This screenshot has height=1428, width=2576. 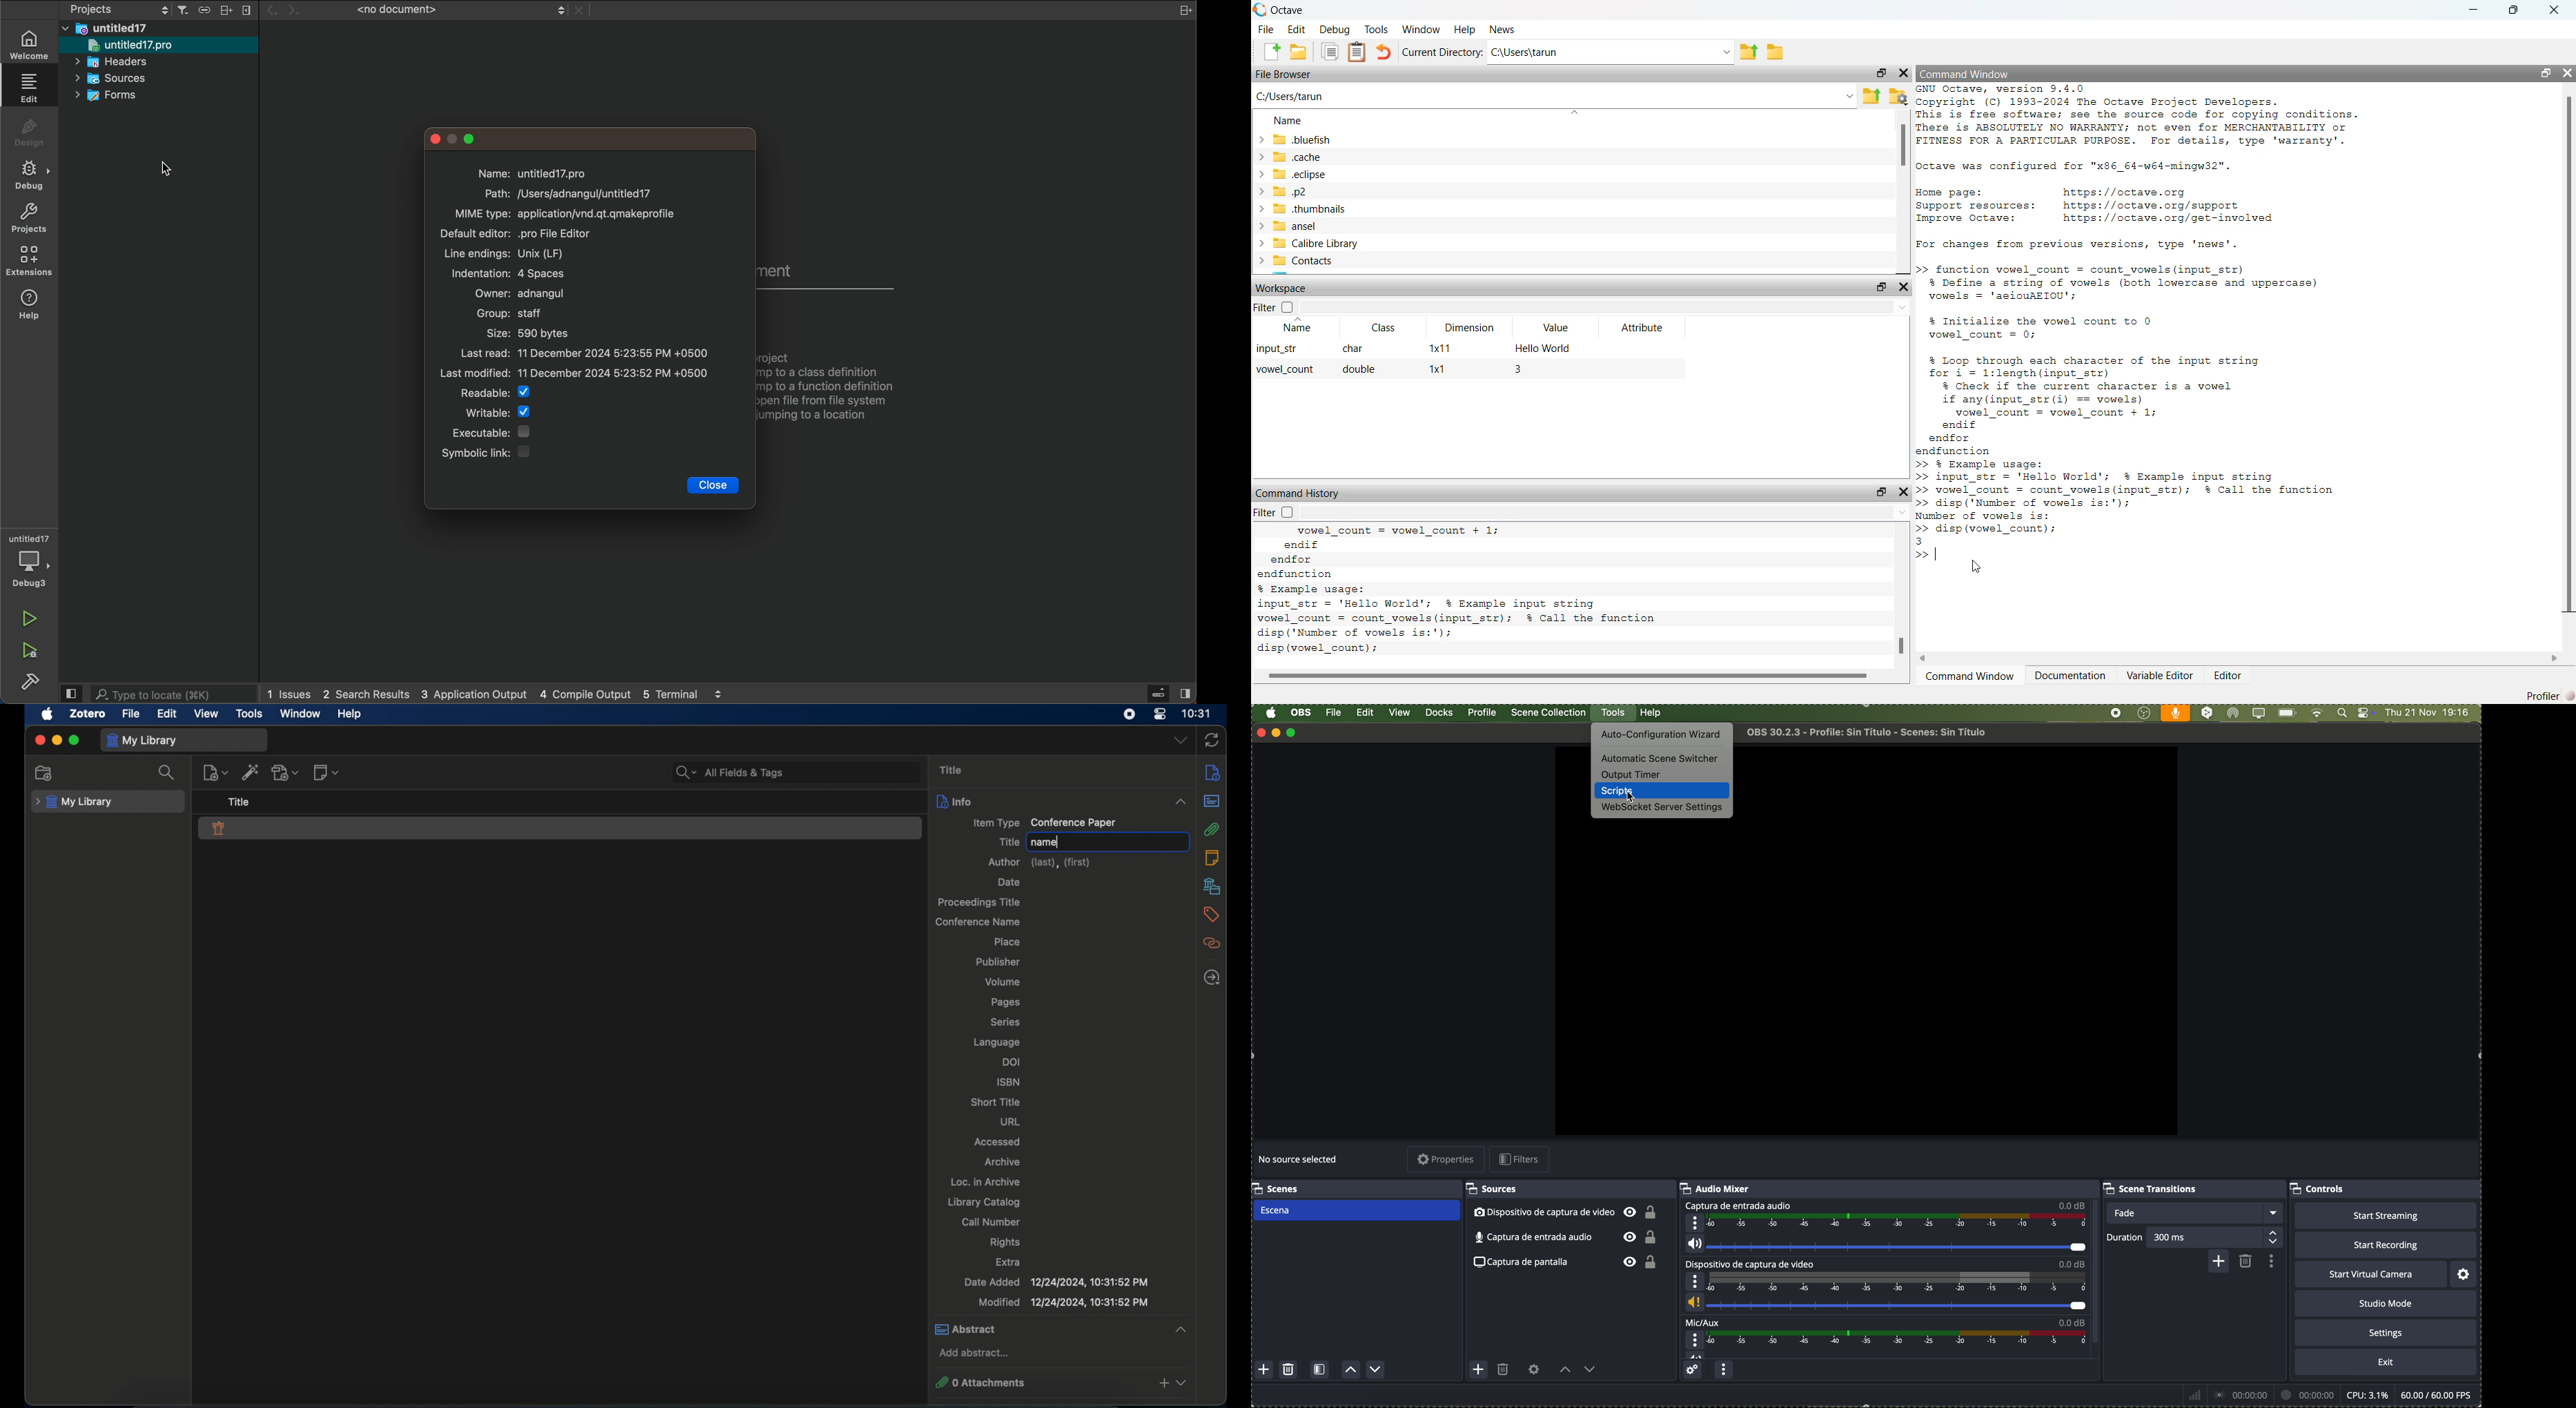 I want to click on click on tools, so click(x=1615, y=711).